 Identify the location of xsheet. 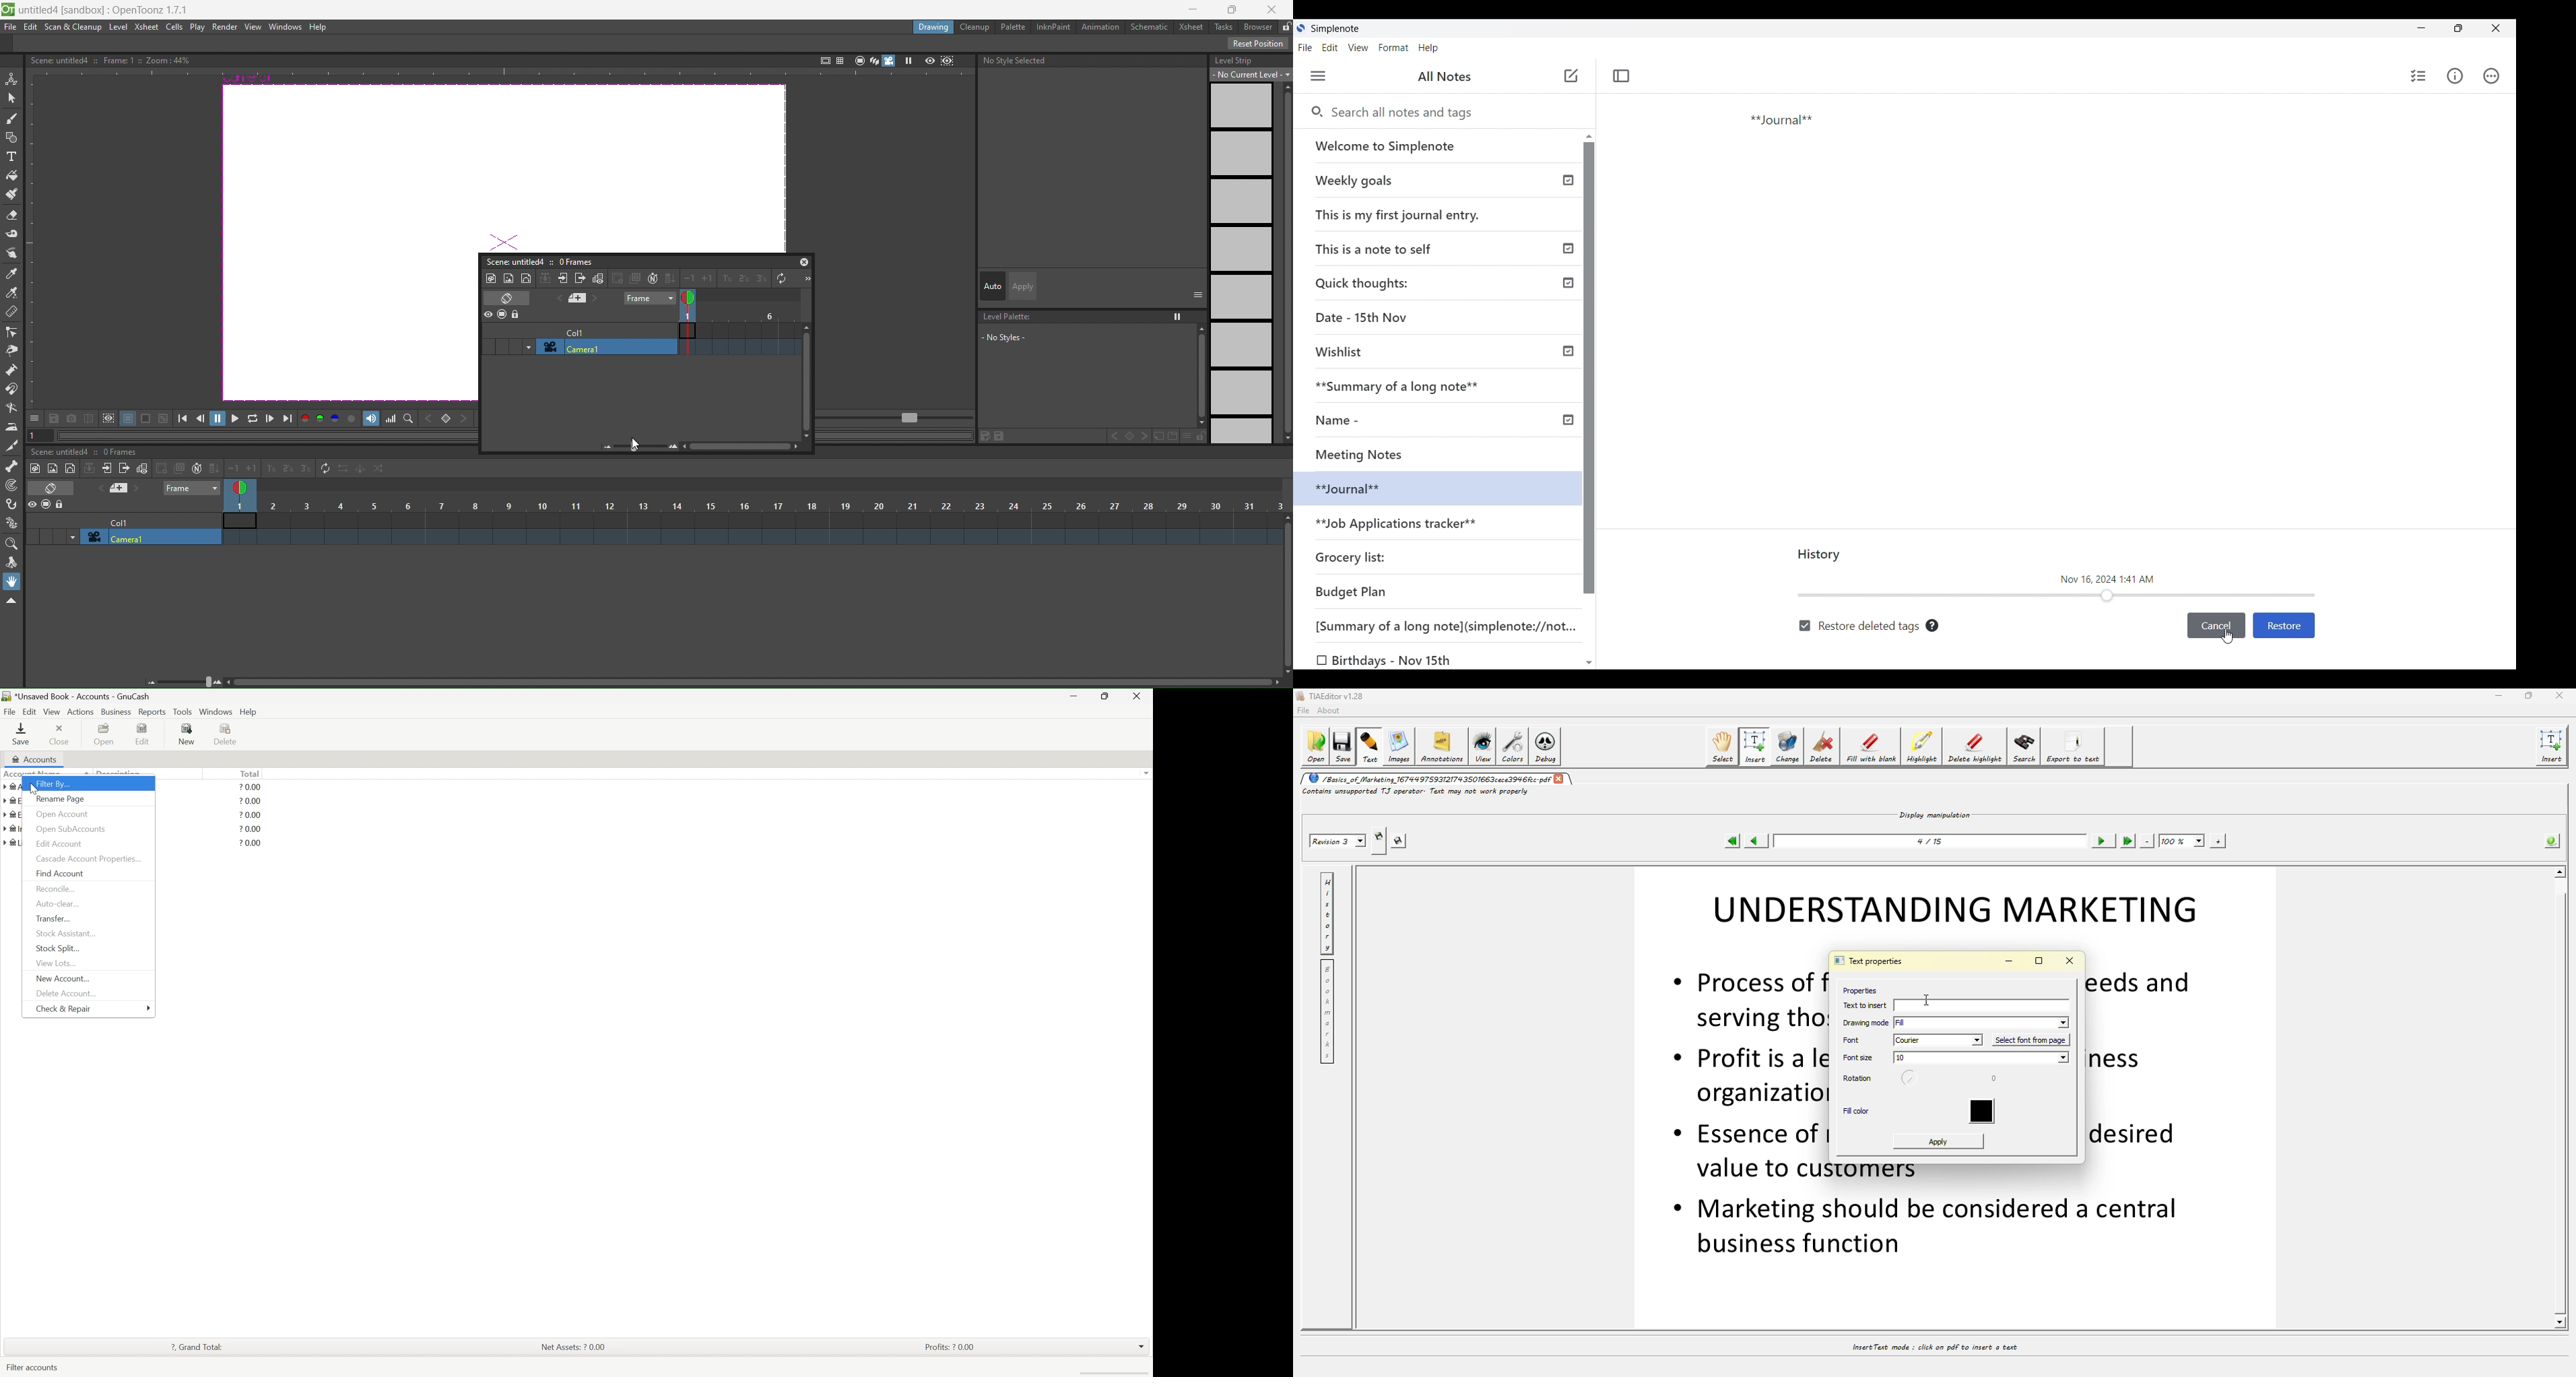
(1193, 27).